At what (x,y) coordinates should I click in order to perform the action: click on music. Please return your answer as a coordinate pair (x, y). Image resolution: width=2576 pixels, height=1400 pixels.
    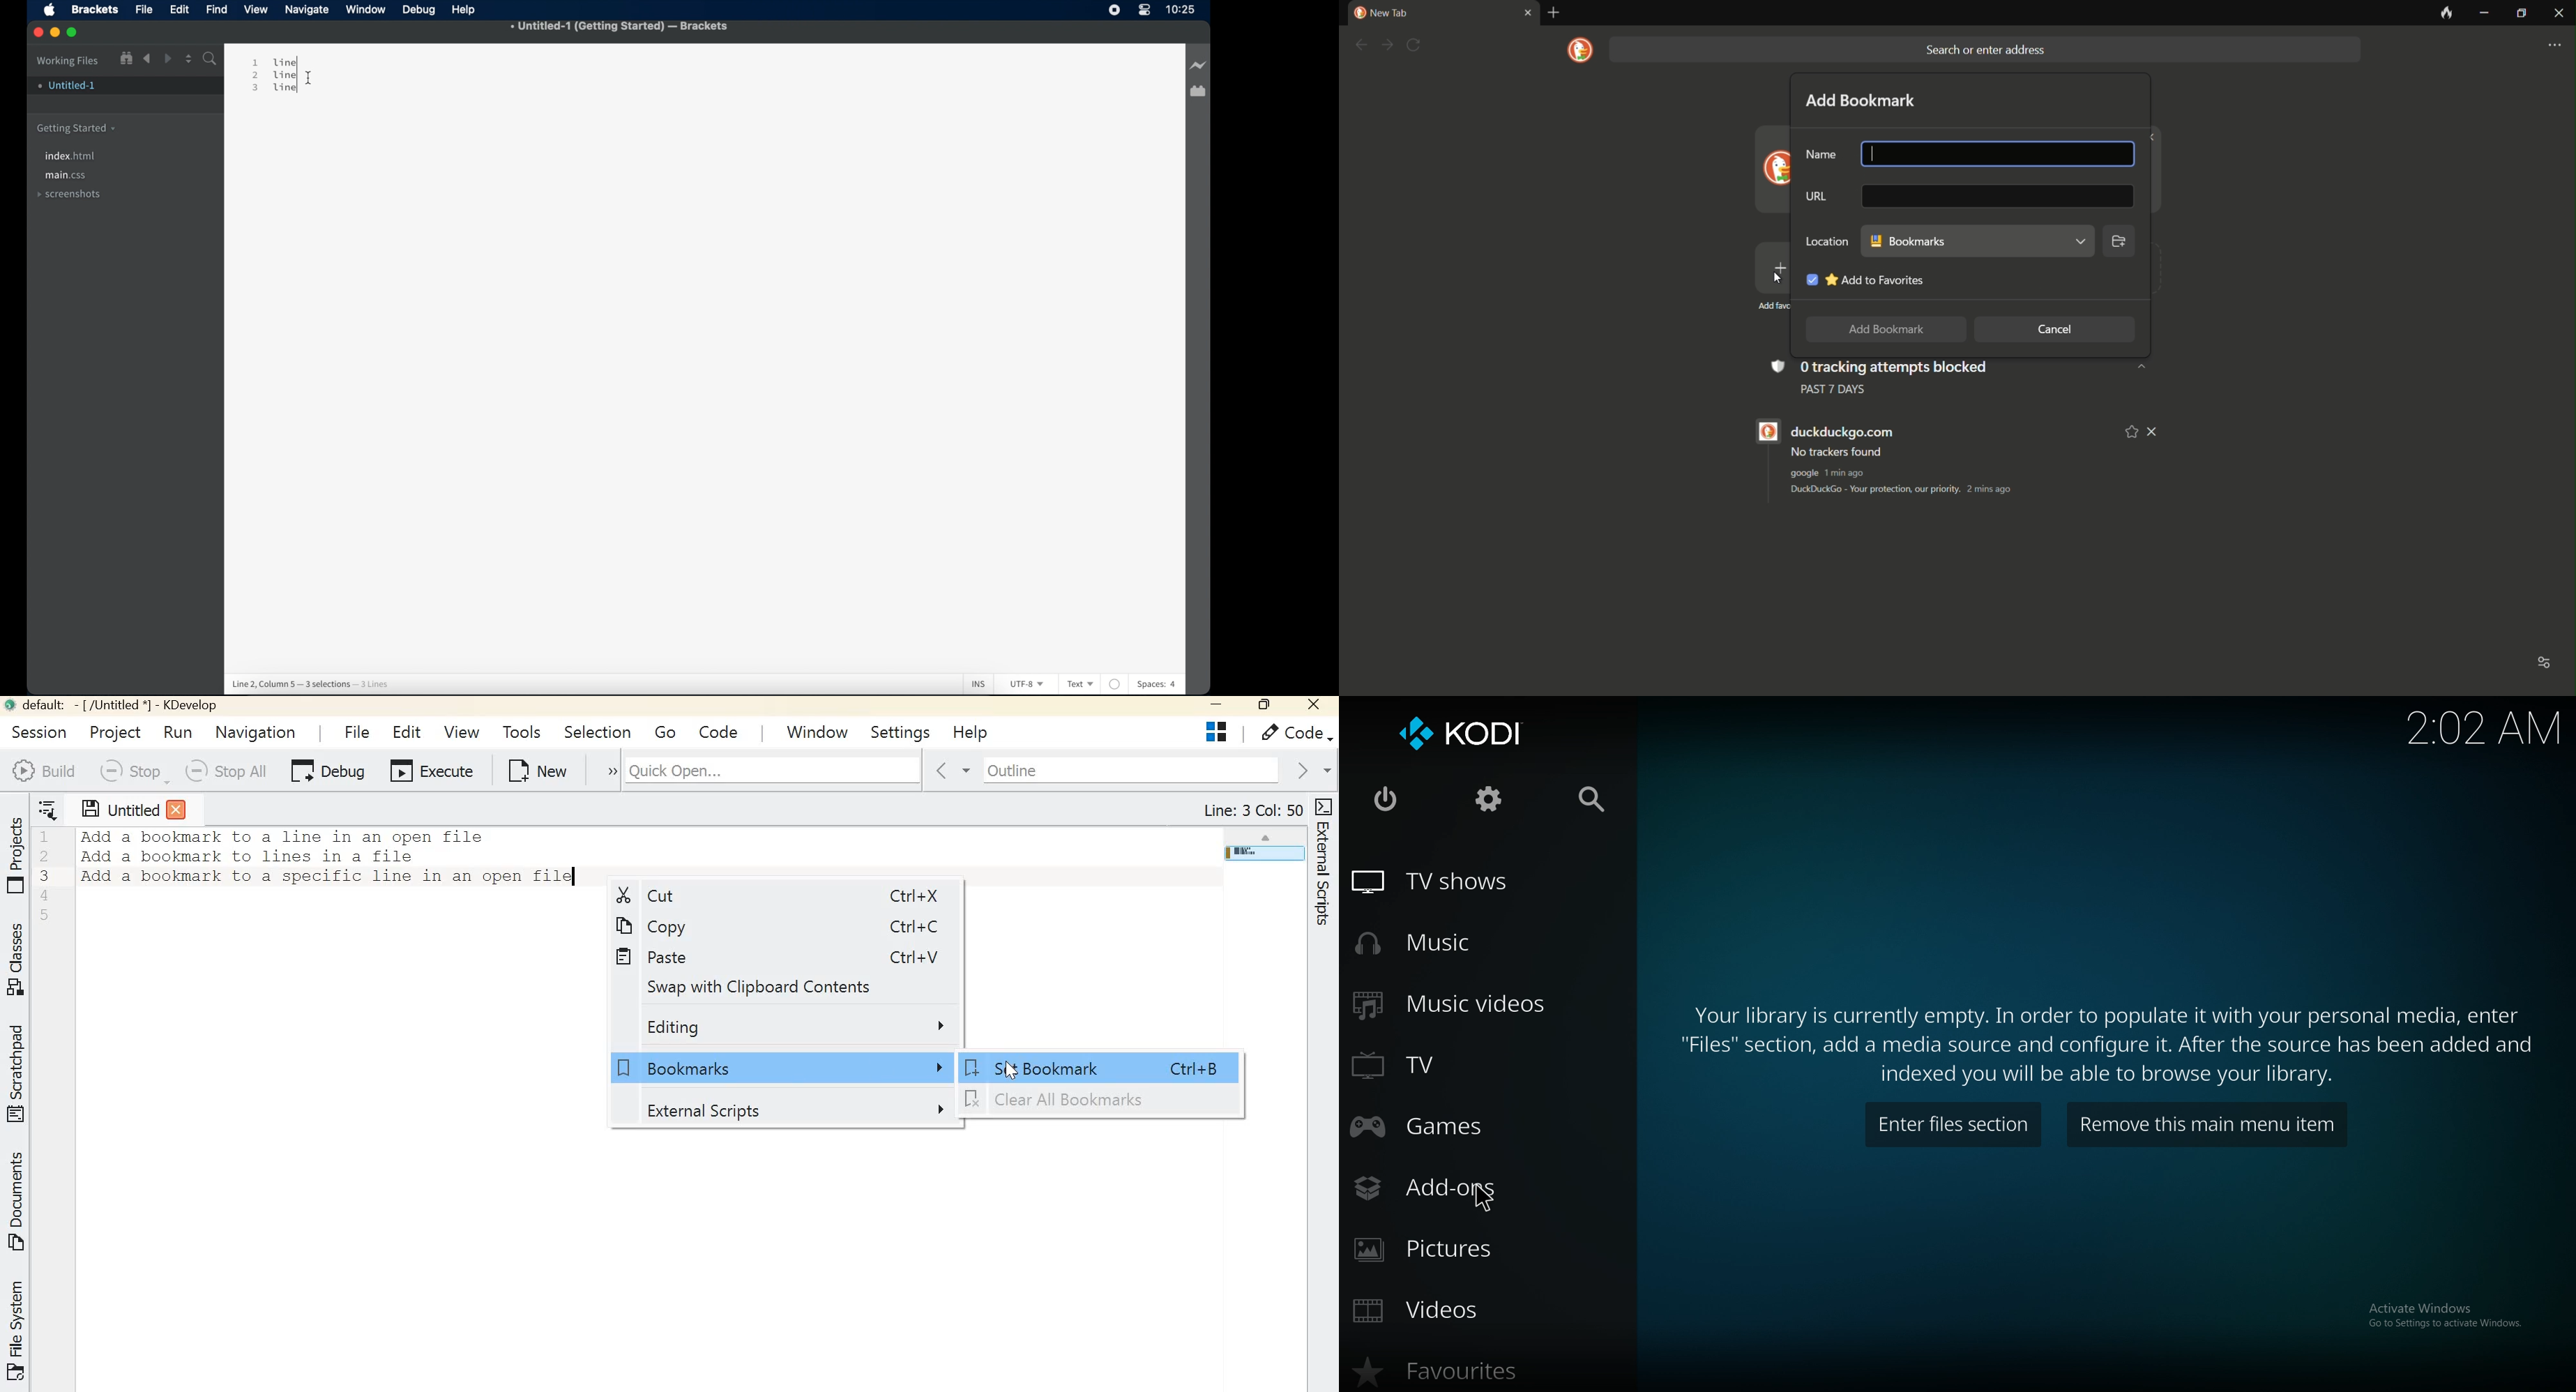
    Looking at the image, I should click on (1448, 943).